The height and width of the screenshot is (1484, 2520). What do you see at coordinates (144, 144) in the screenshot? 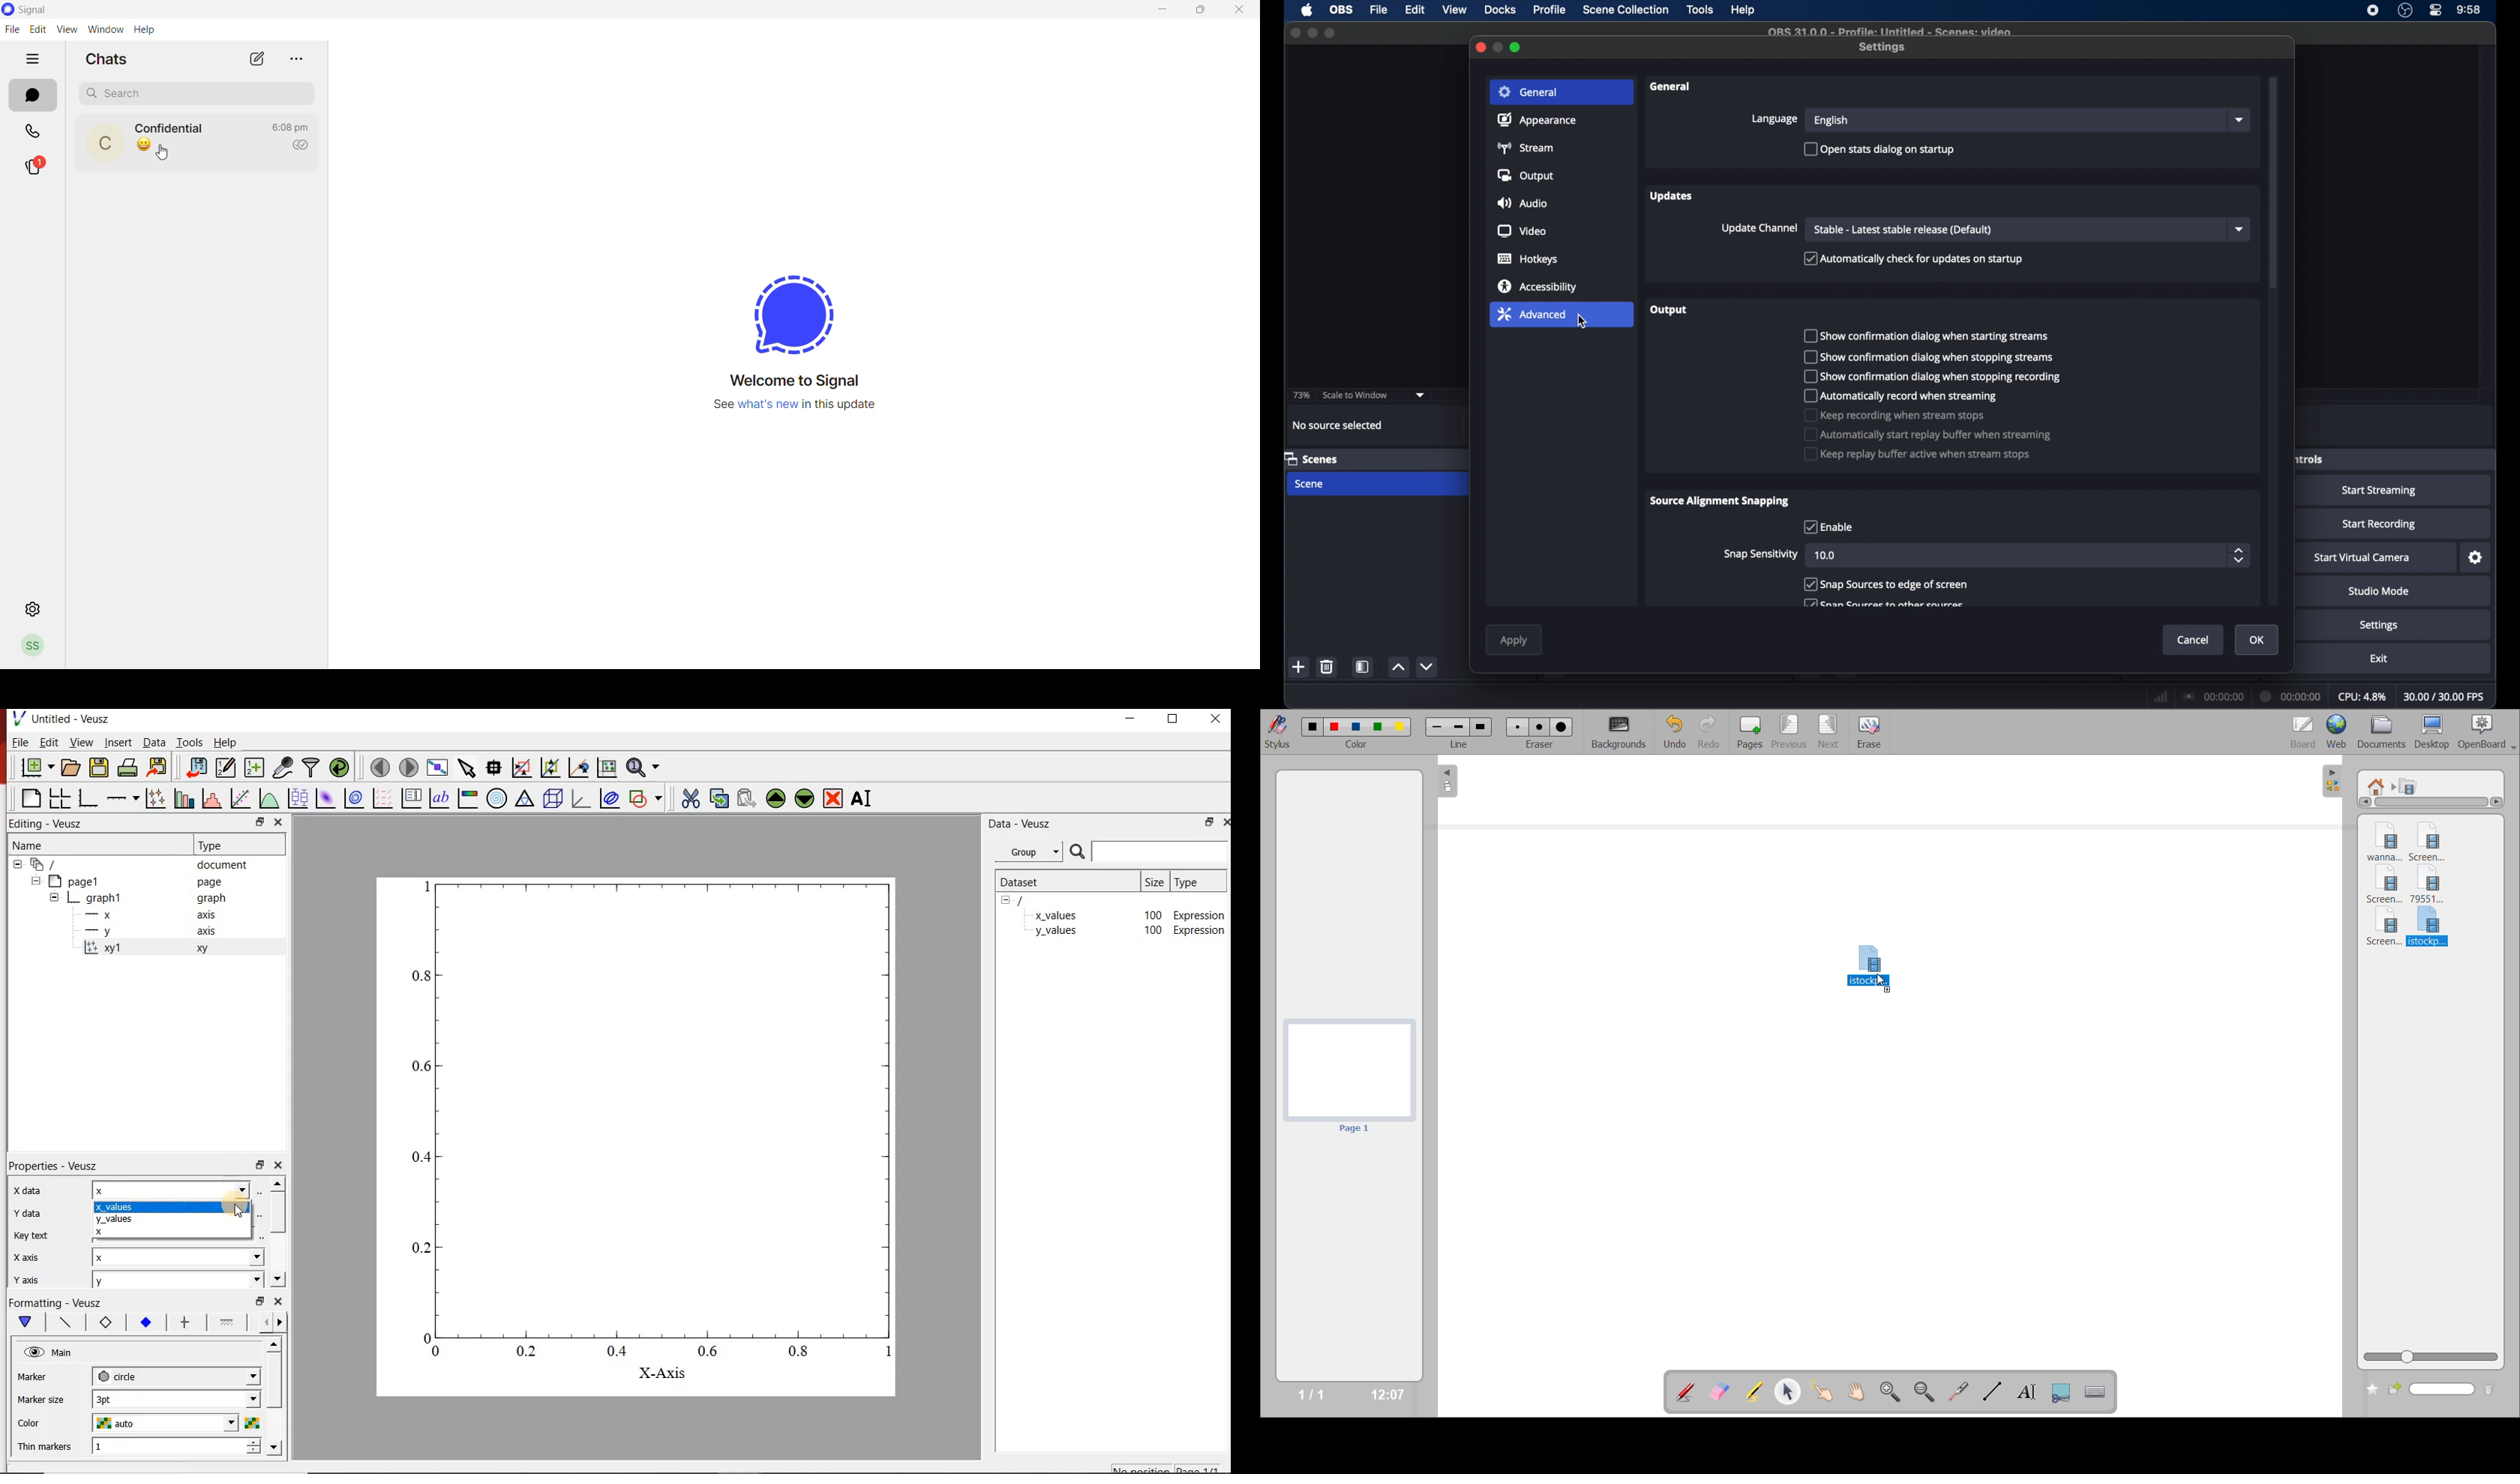
I see `last message` at bounding box center [144, 144].